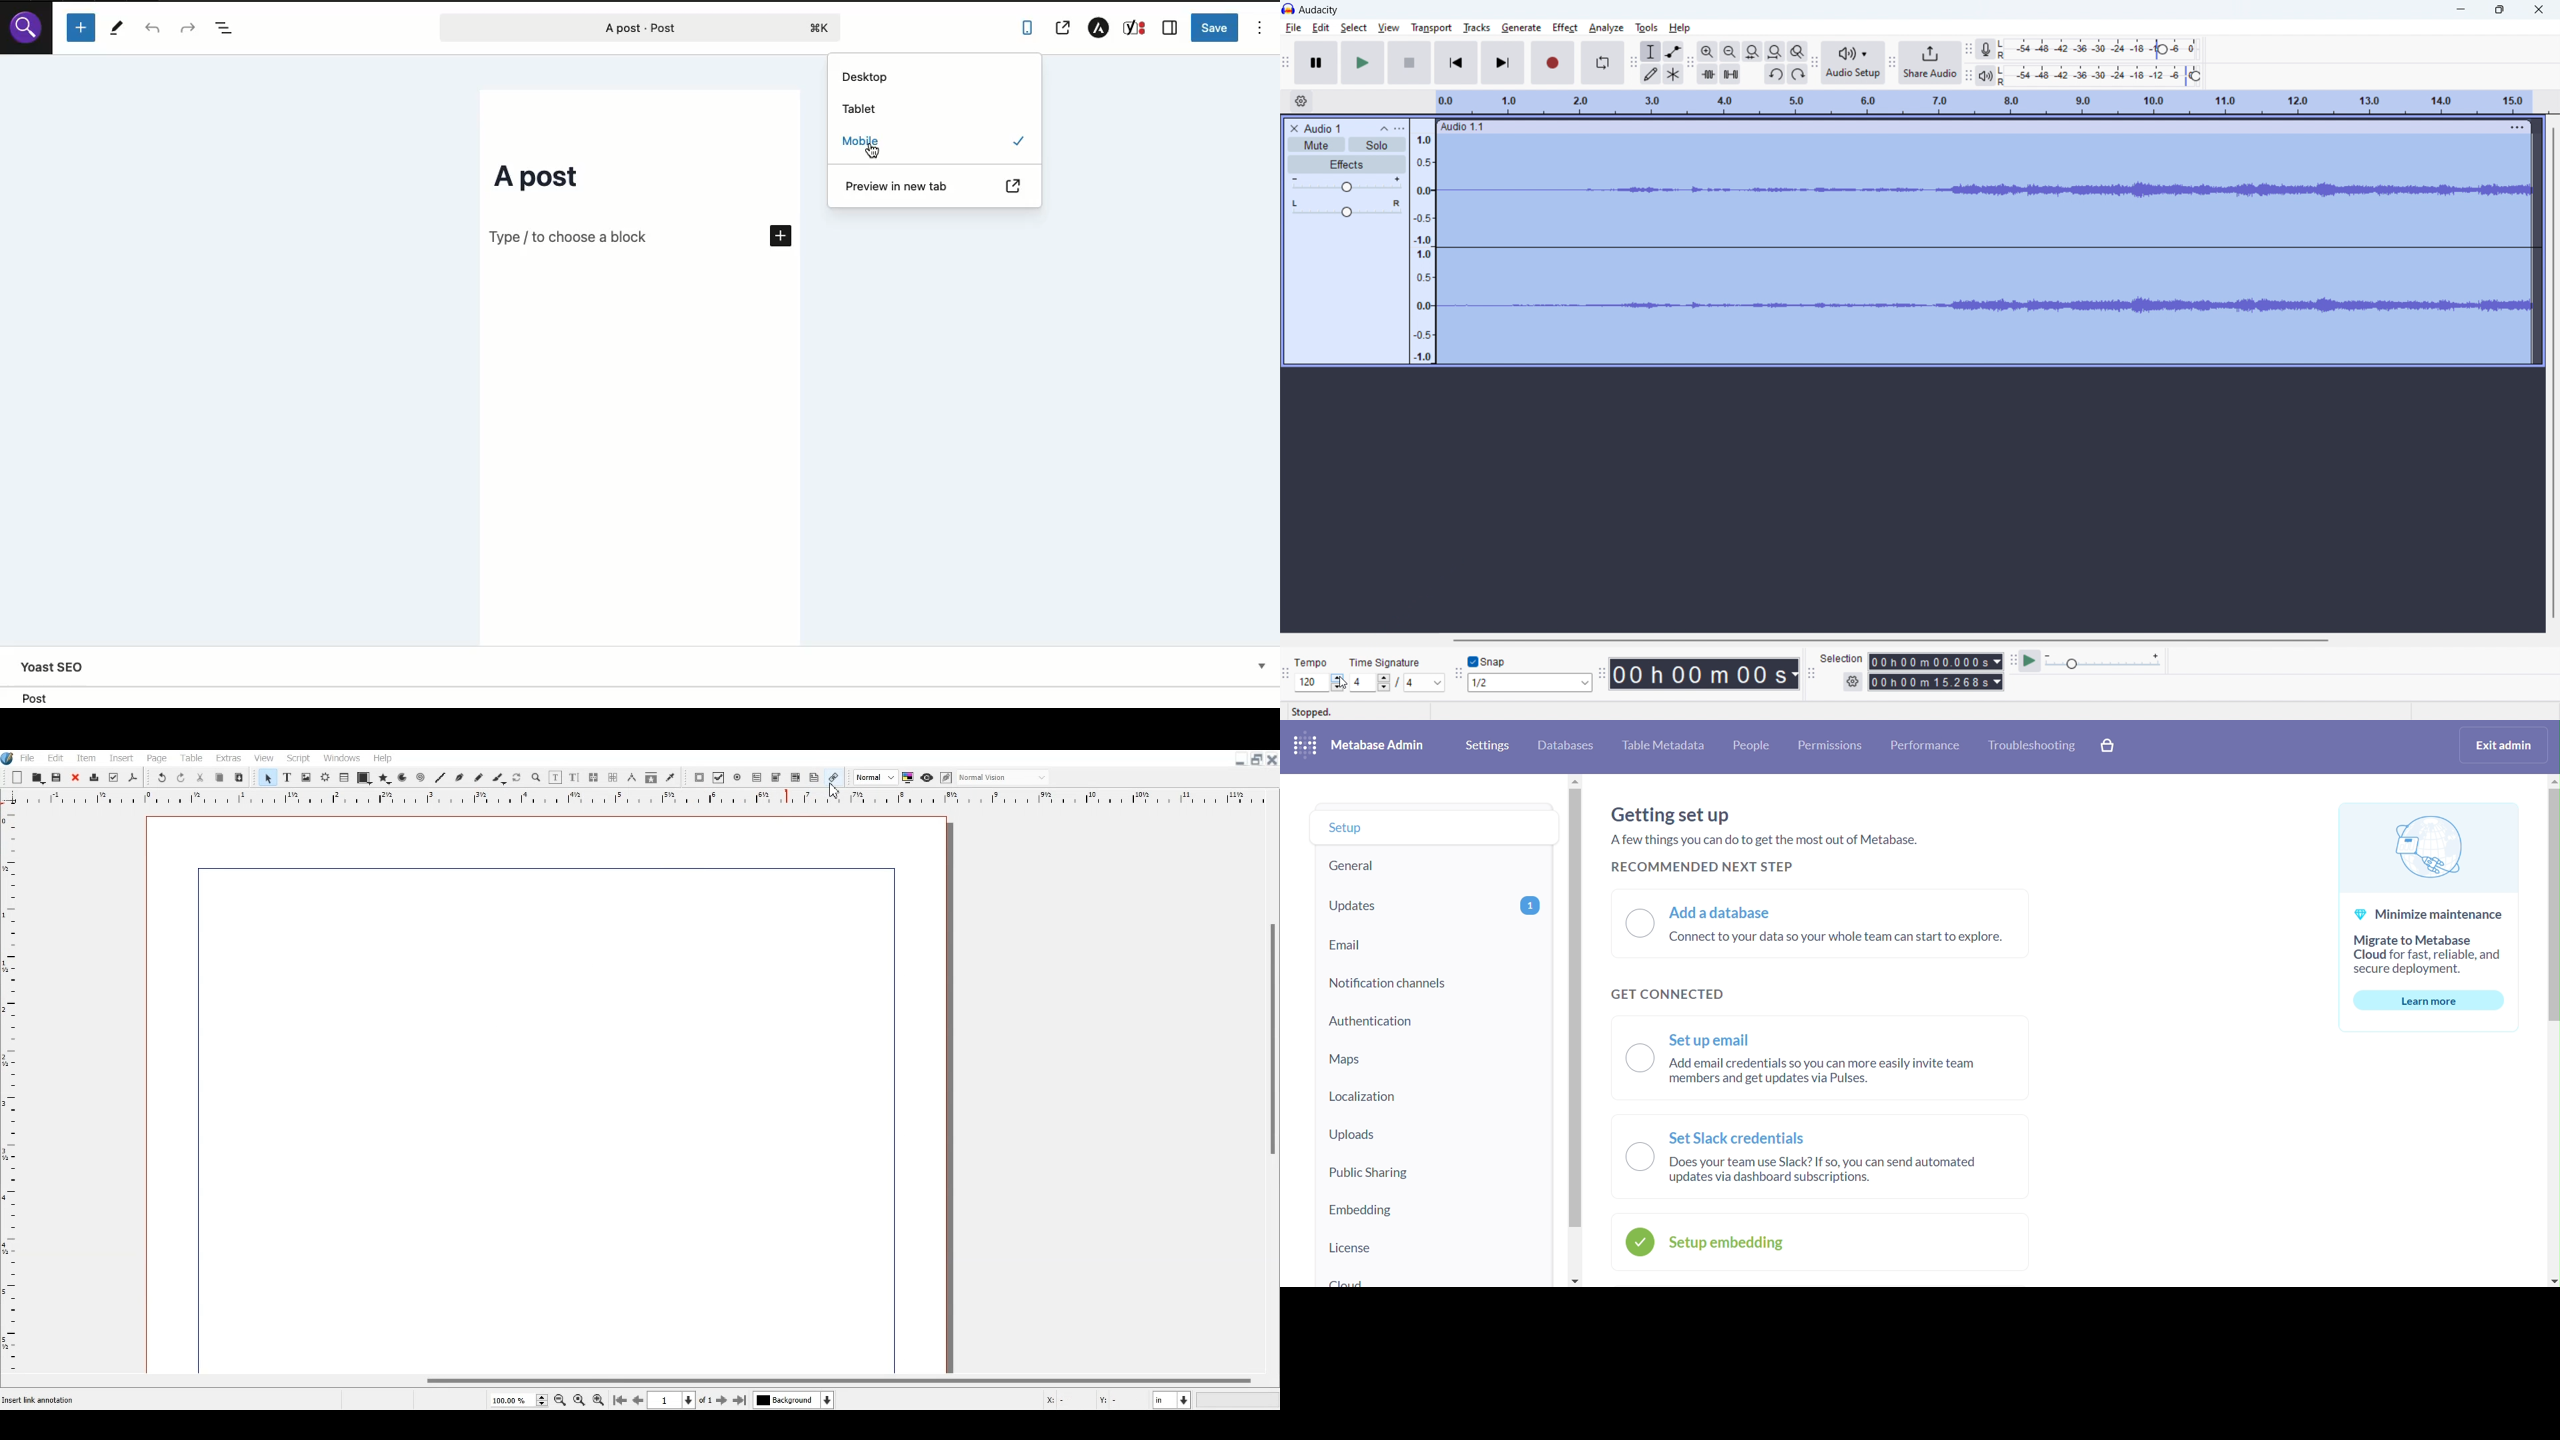 Image resolution: width=2576 pixels, height=1456 pixels. Describe the element at coordinates (628, 799) in the screenshot. I see `Vertical scale` at that location.